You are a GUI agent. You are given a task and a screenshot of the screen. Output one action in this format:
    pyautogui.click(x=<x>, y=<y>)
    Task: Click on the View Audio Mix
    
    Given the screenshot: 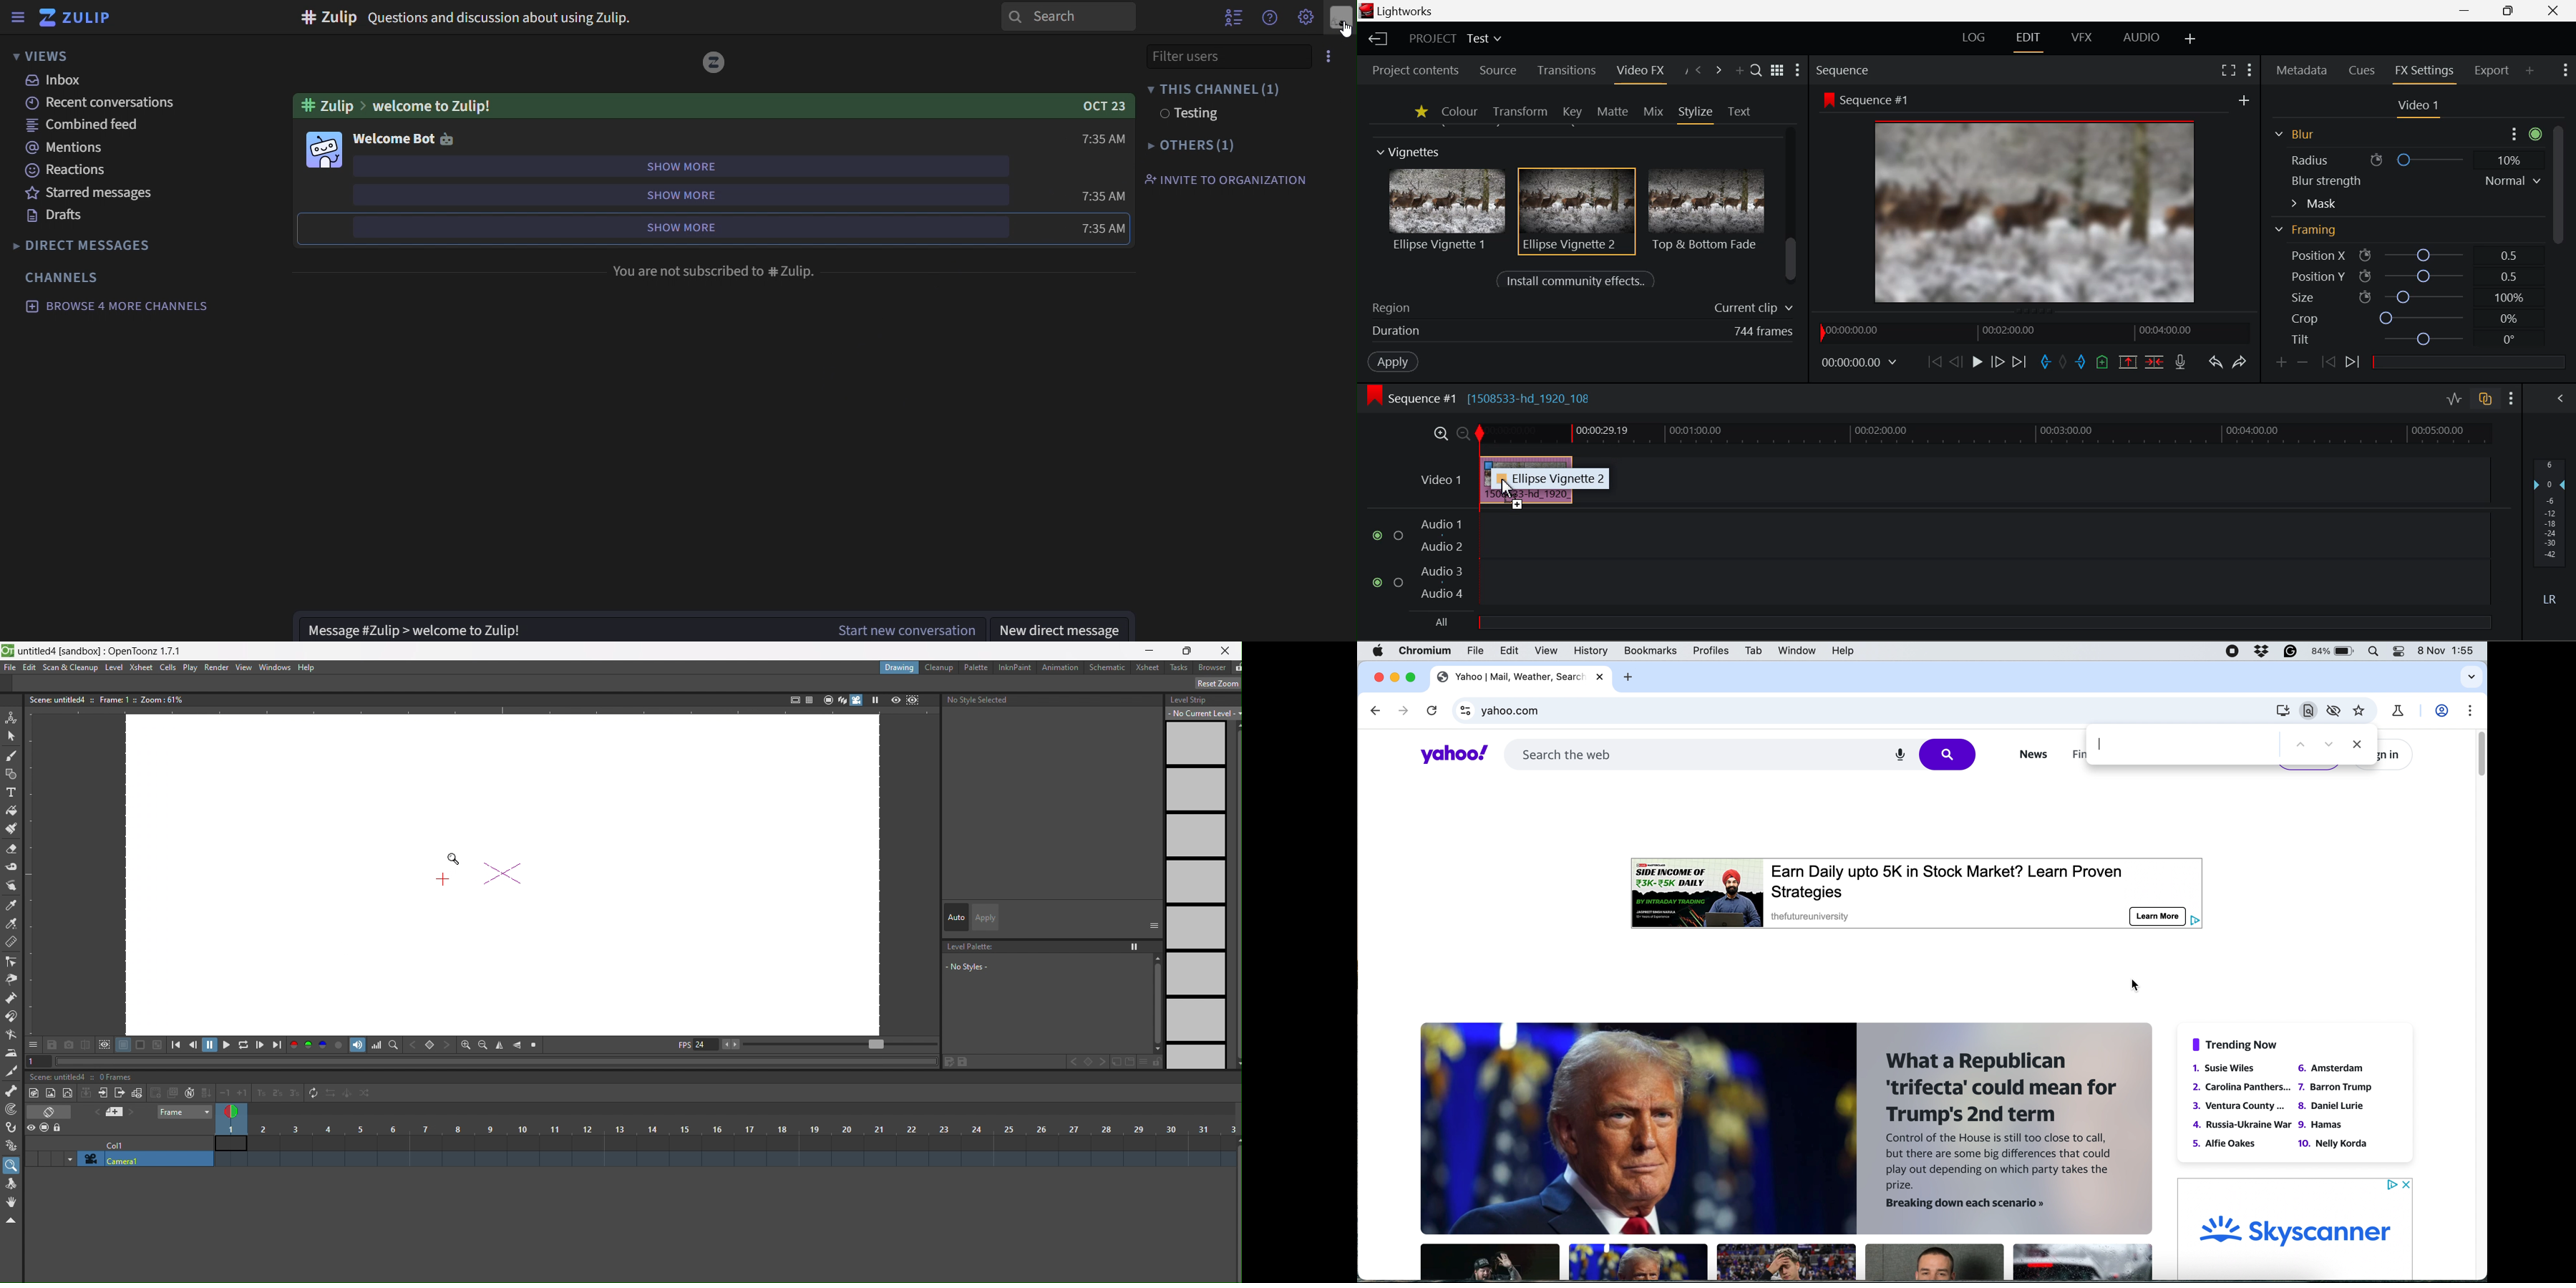 What is the action you would take?
    pyautogui.click(x=2561, y=397)
    